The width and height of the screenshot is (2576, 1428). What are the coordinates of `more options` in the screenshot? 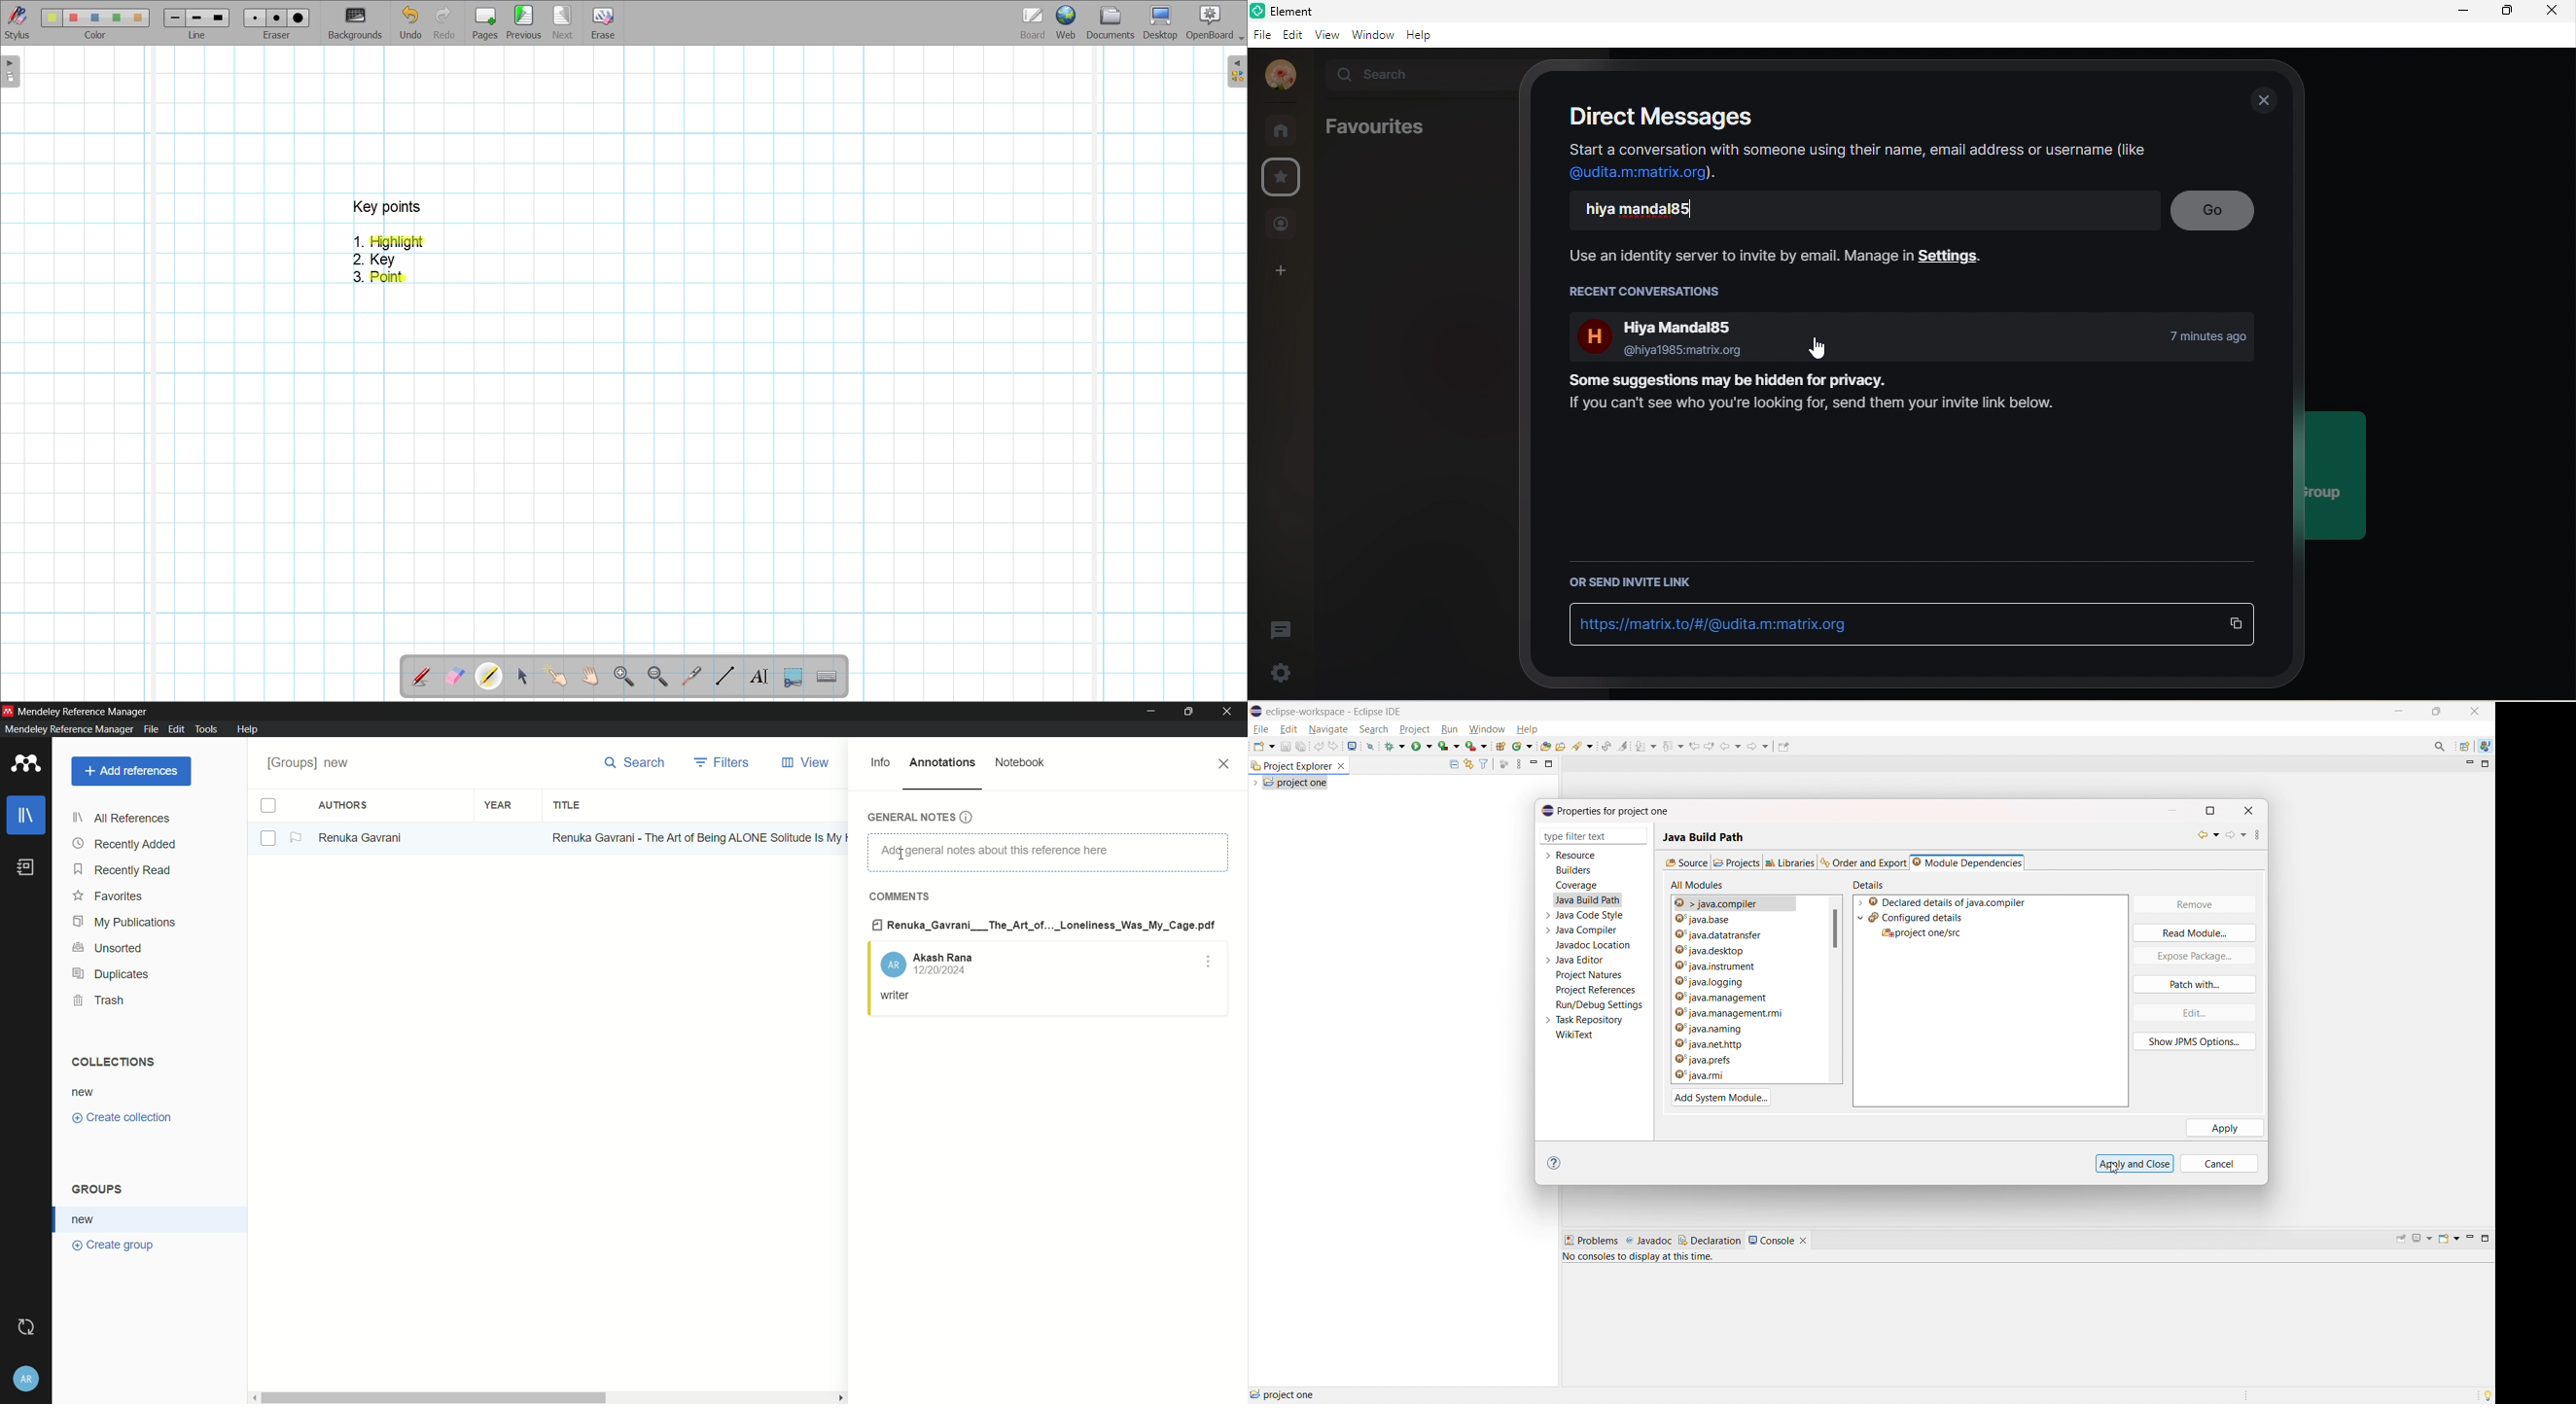 It's located at (1210, 963).